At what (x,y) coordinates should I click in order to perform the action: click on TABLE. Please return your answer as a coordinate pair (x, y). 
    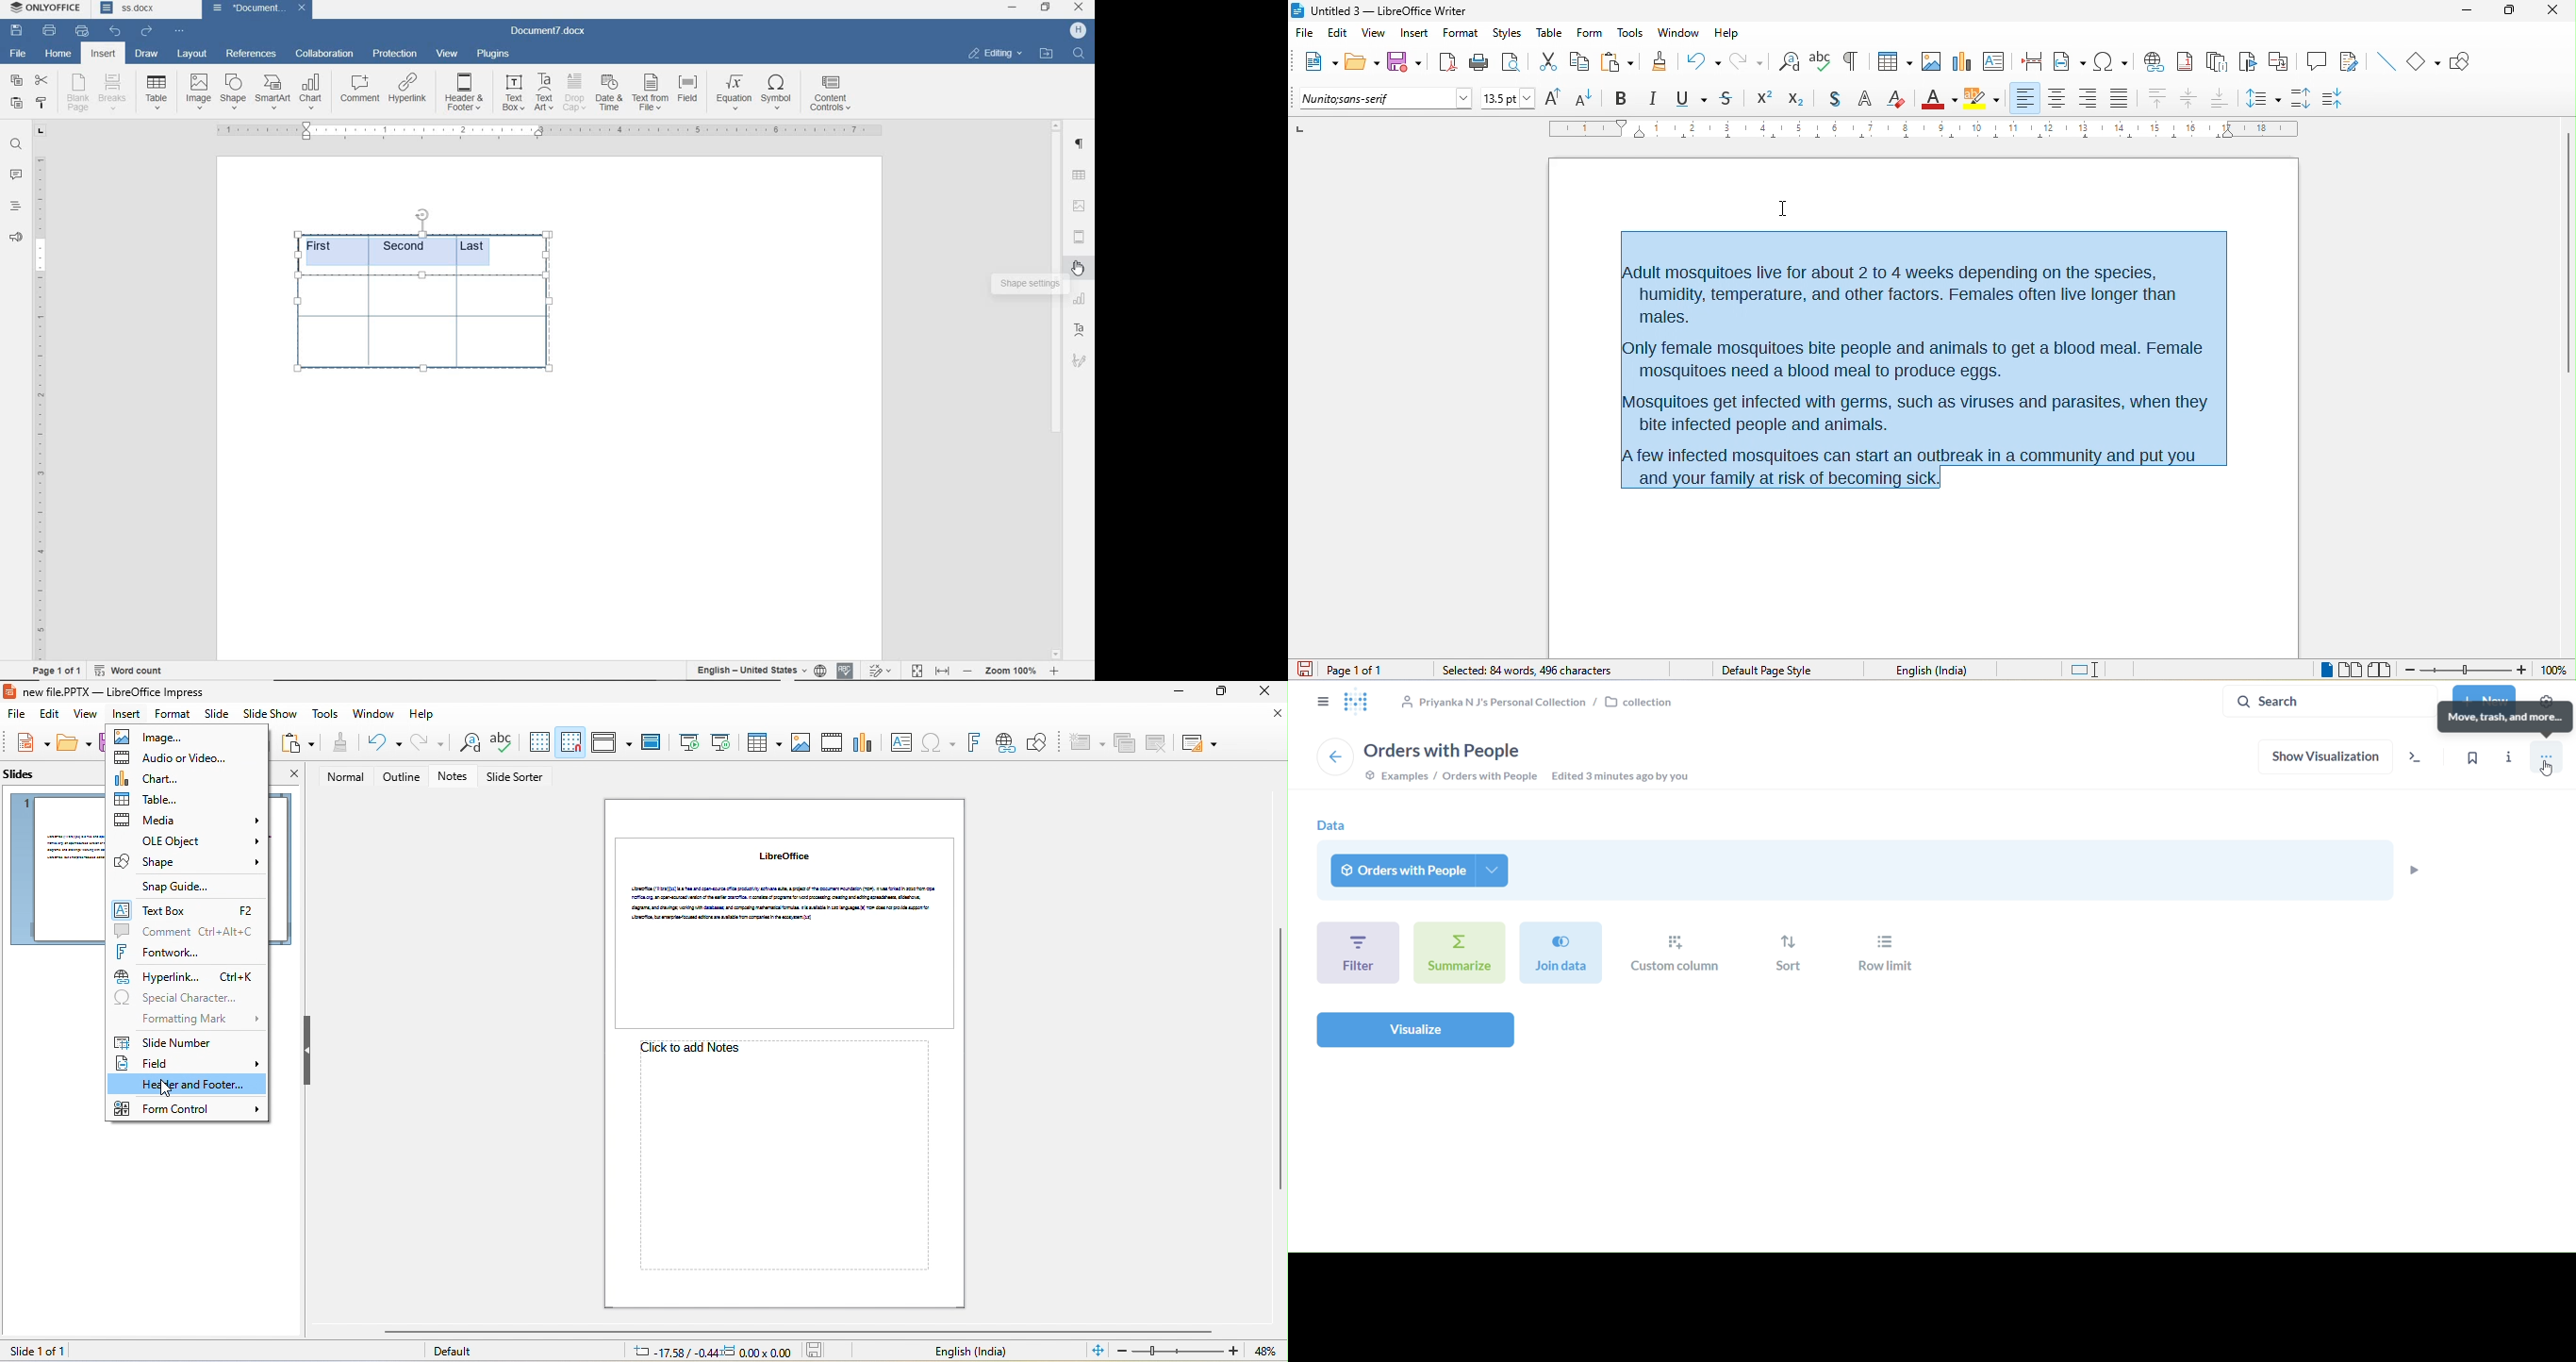
    Looking at the image, I should click on (1079, 175).